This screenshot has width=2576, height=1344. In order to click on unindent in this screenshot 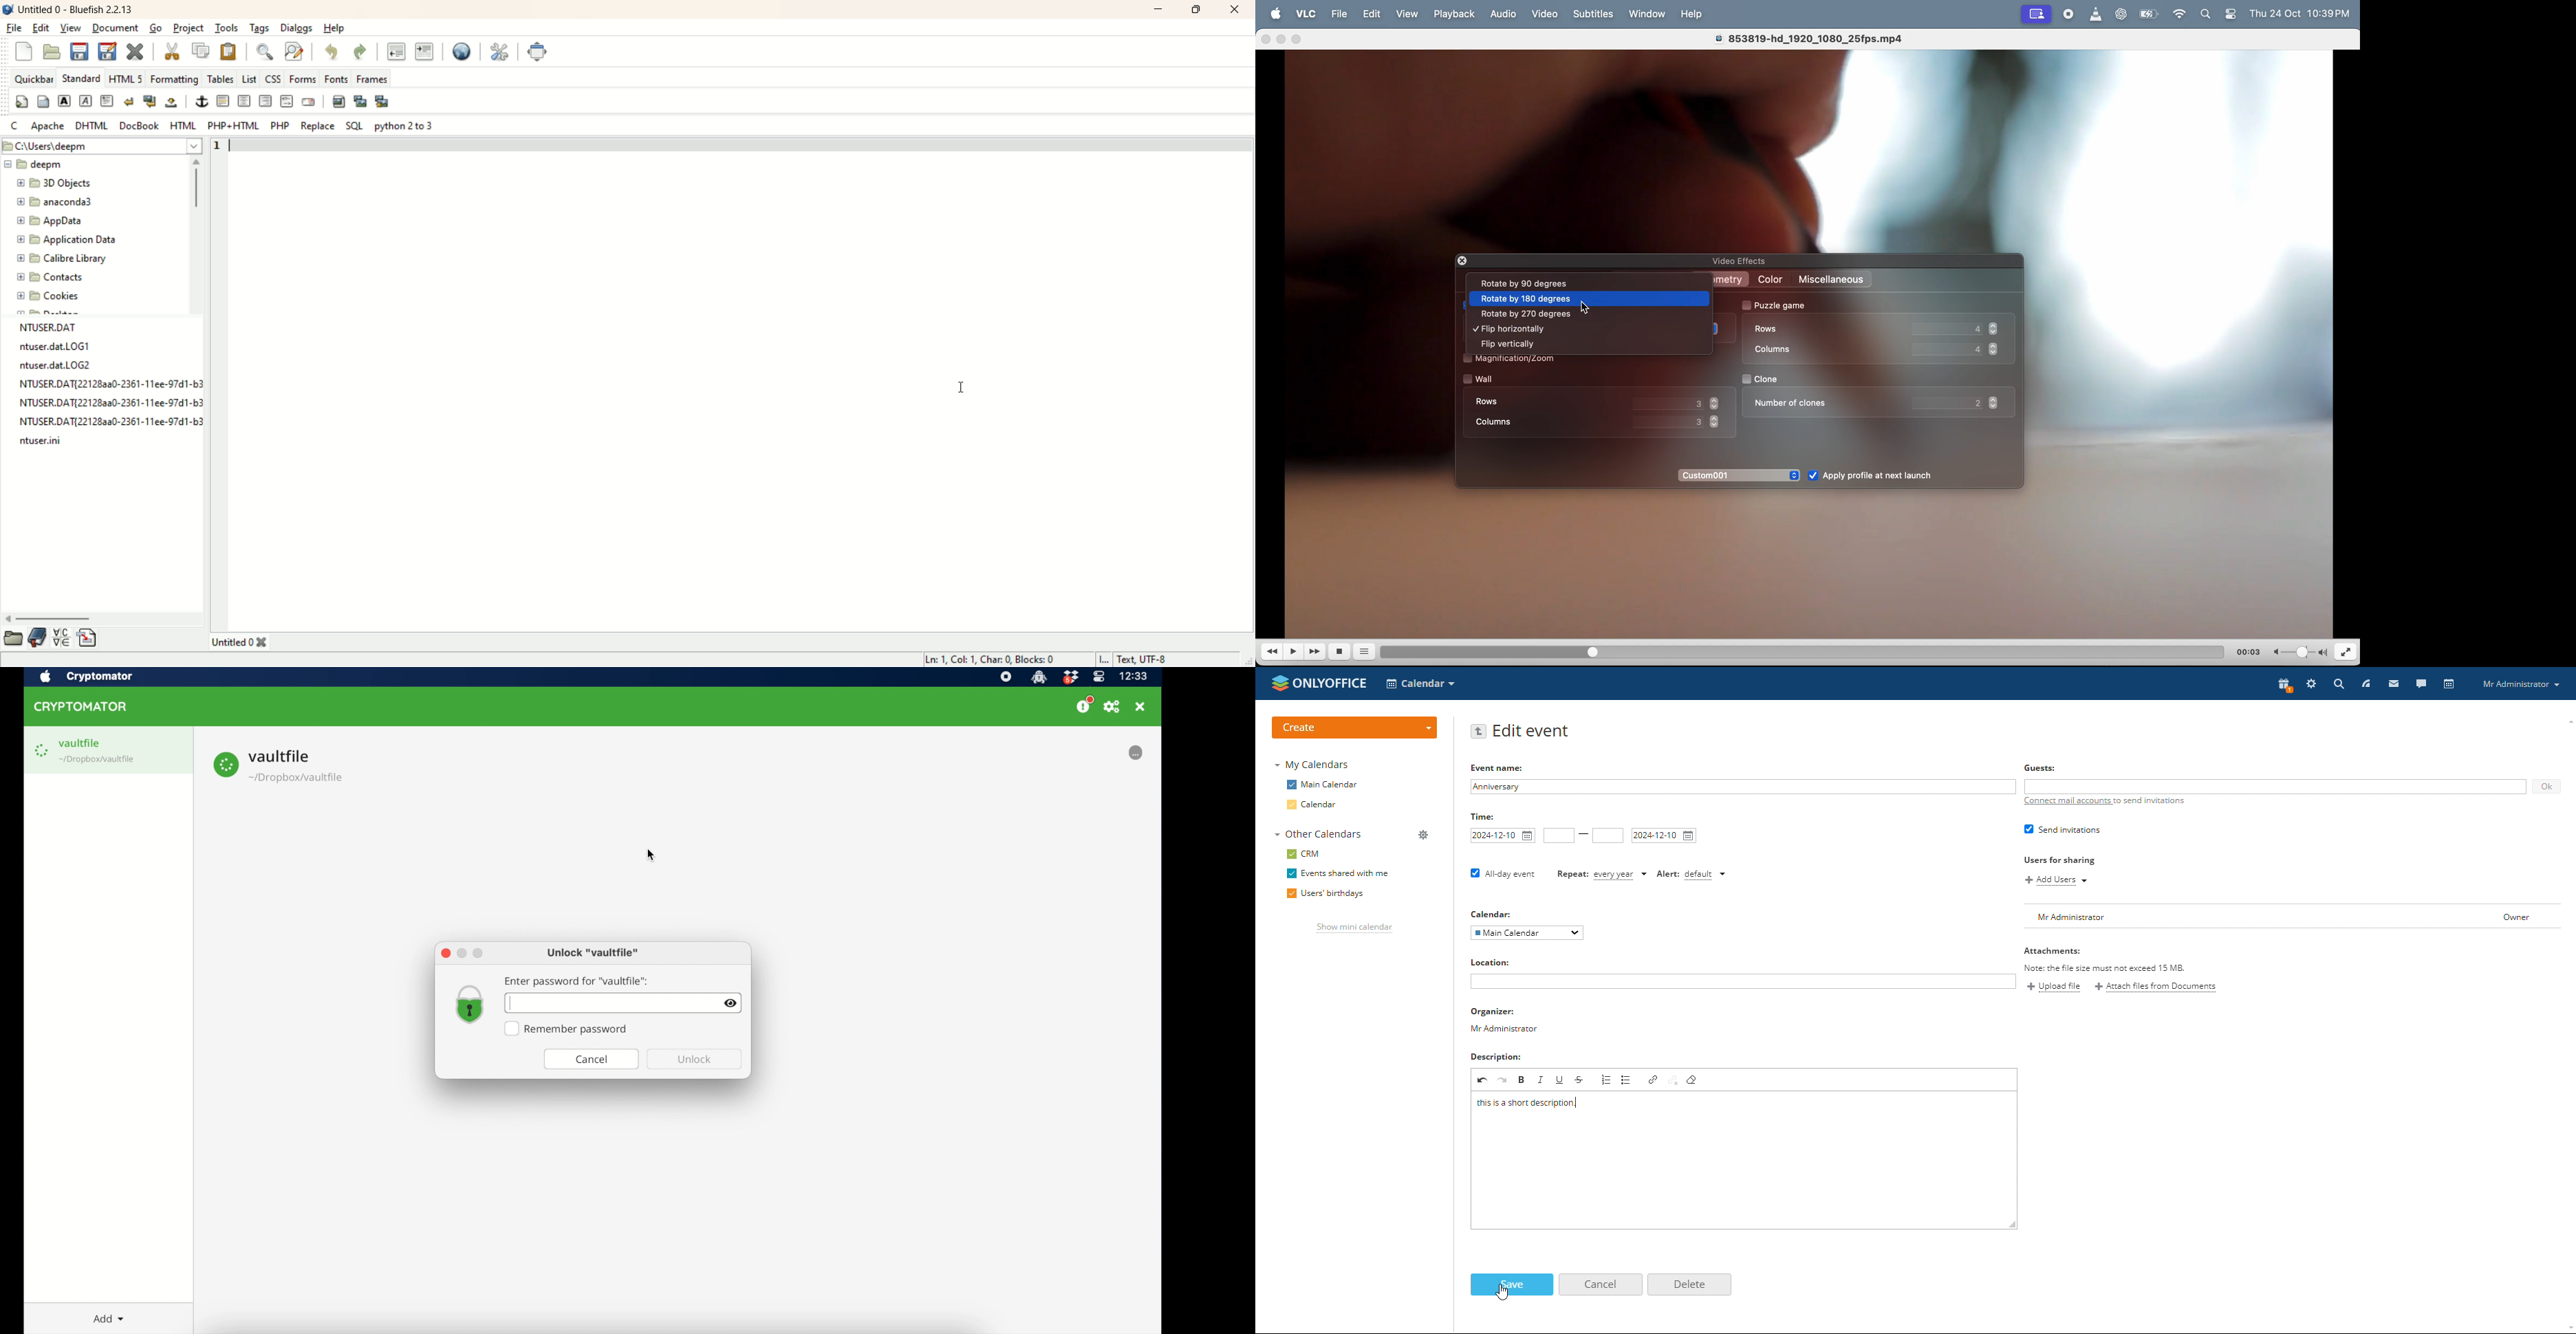, I will do `click(396, 51)`.